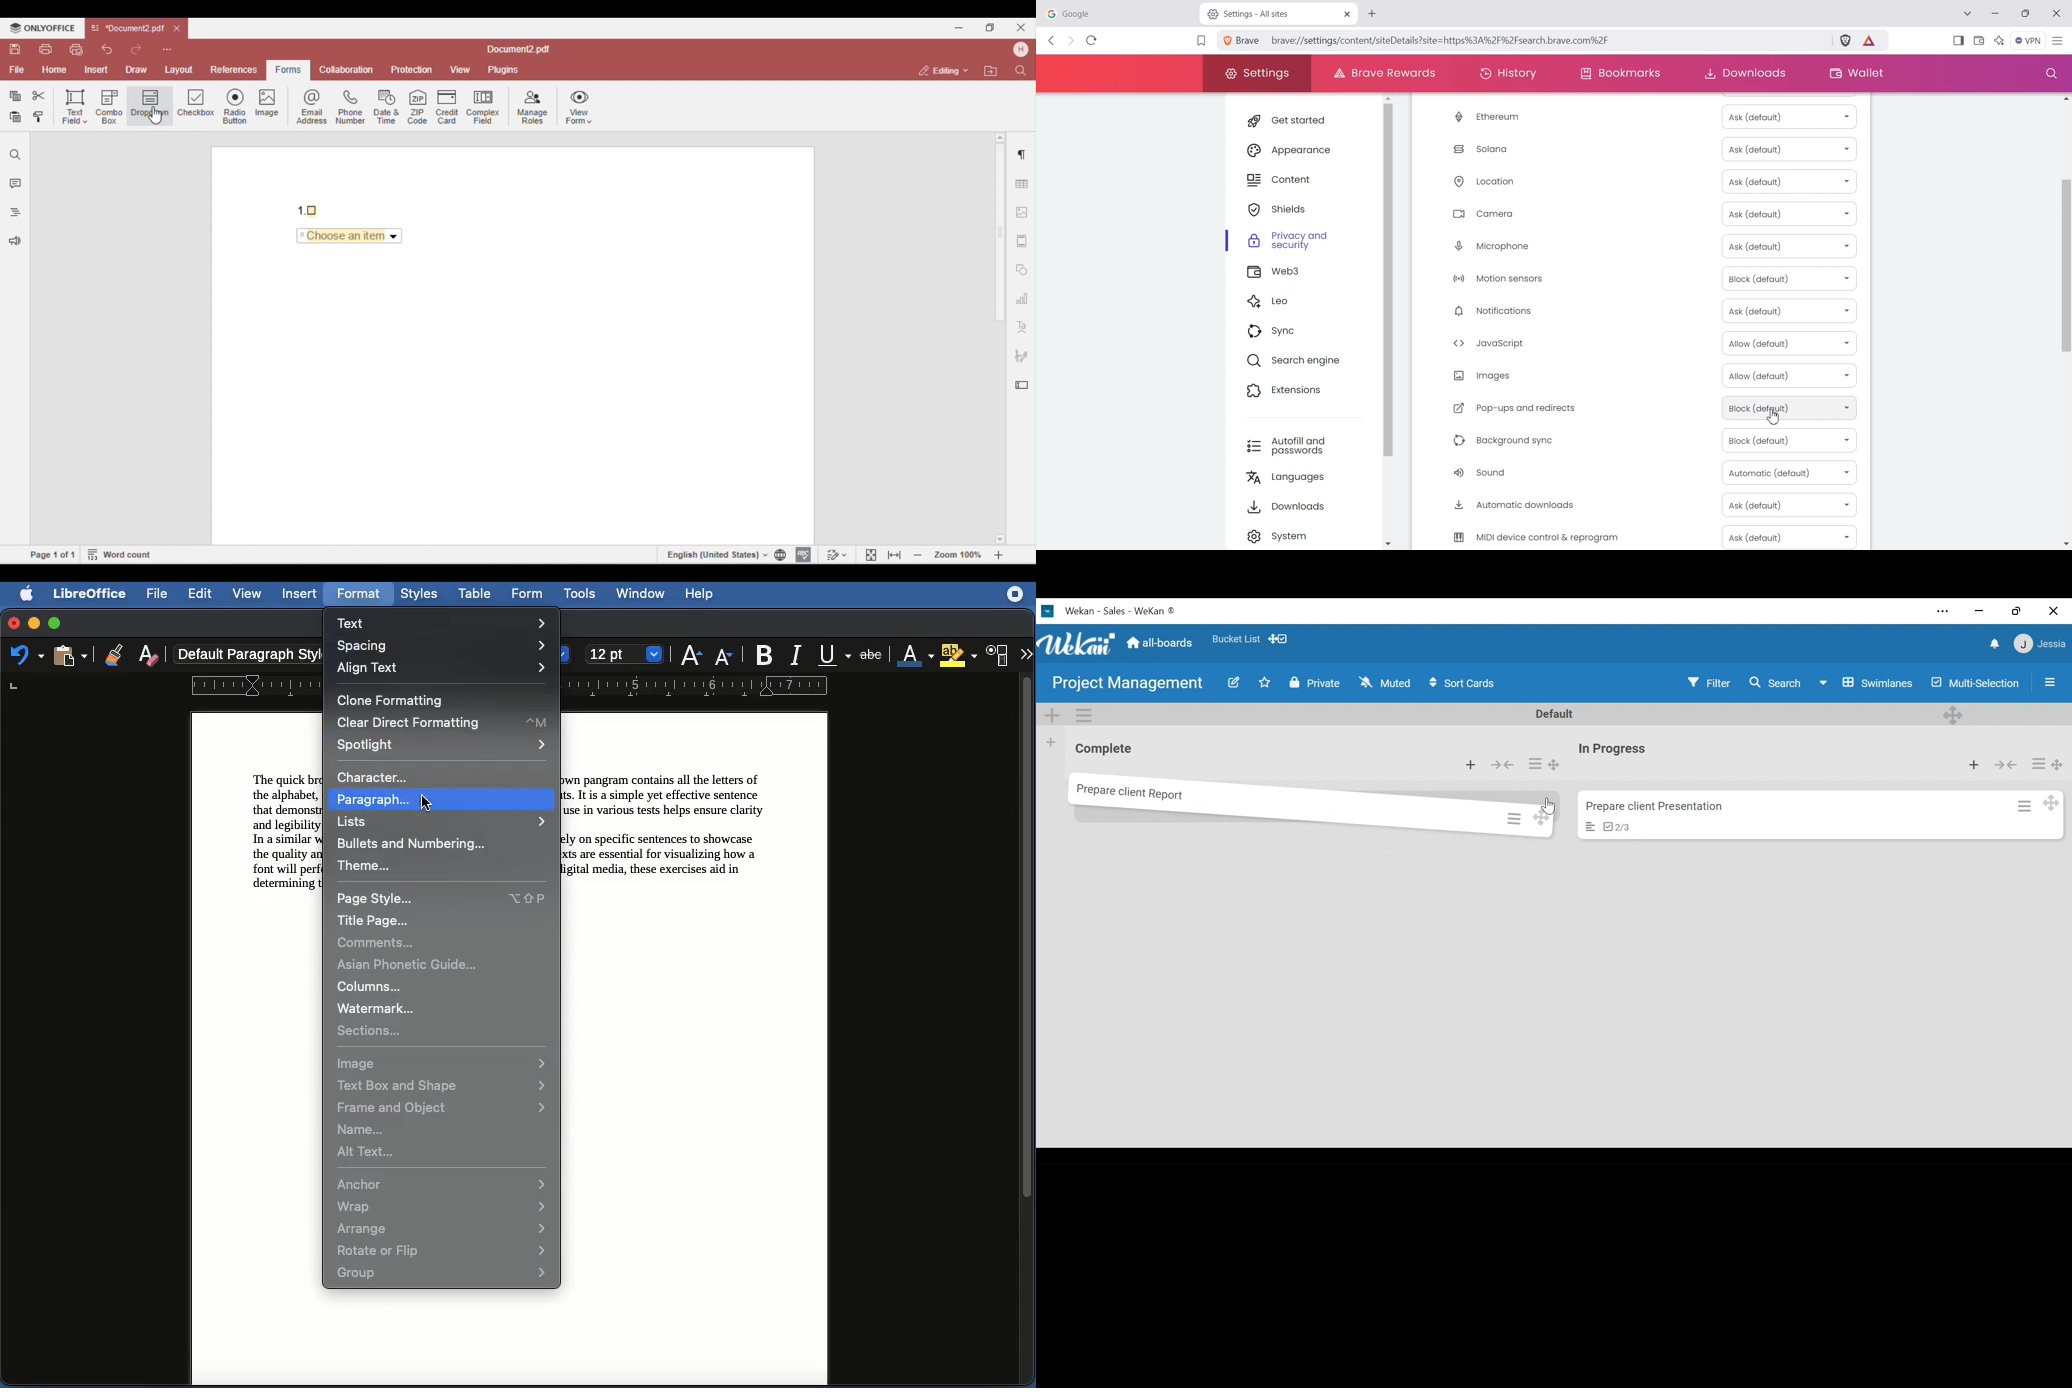  I want to click on notifications, so click(1991, 643).